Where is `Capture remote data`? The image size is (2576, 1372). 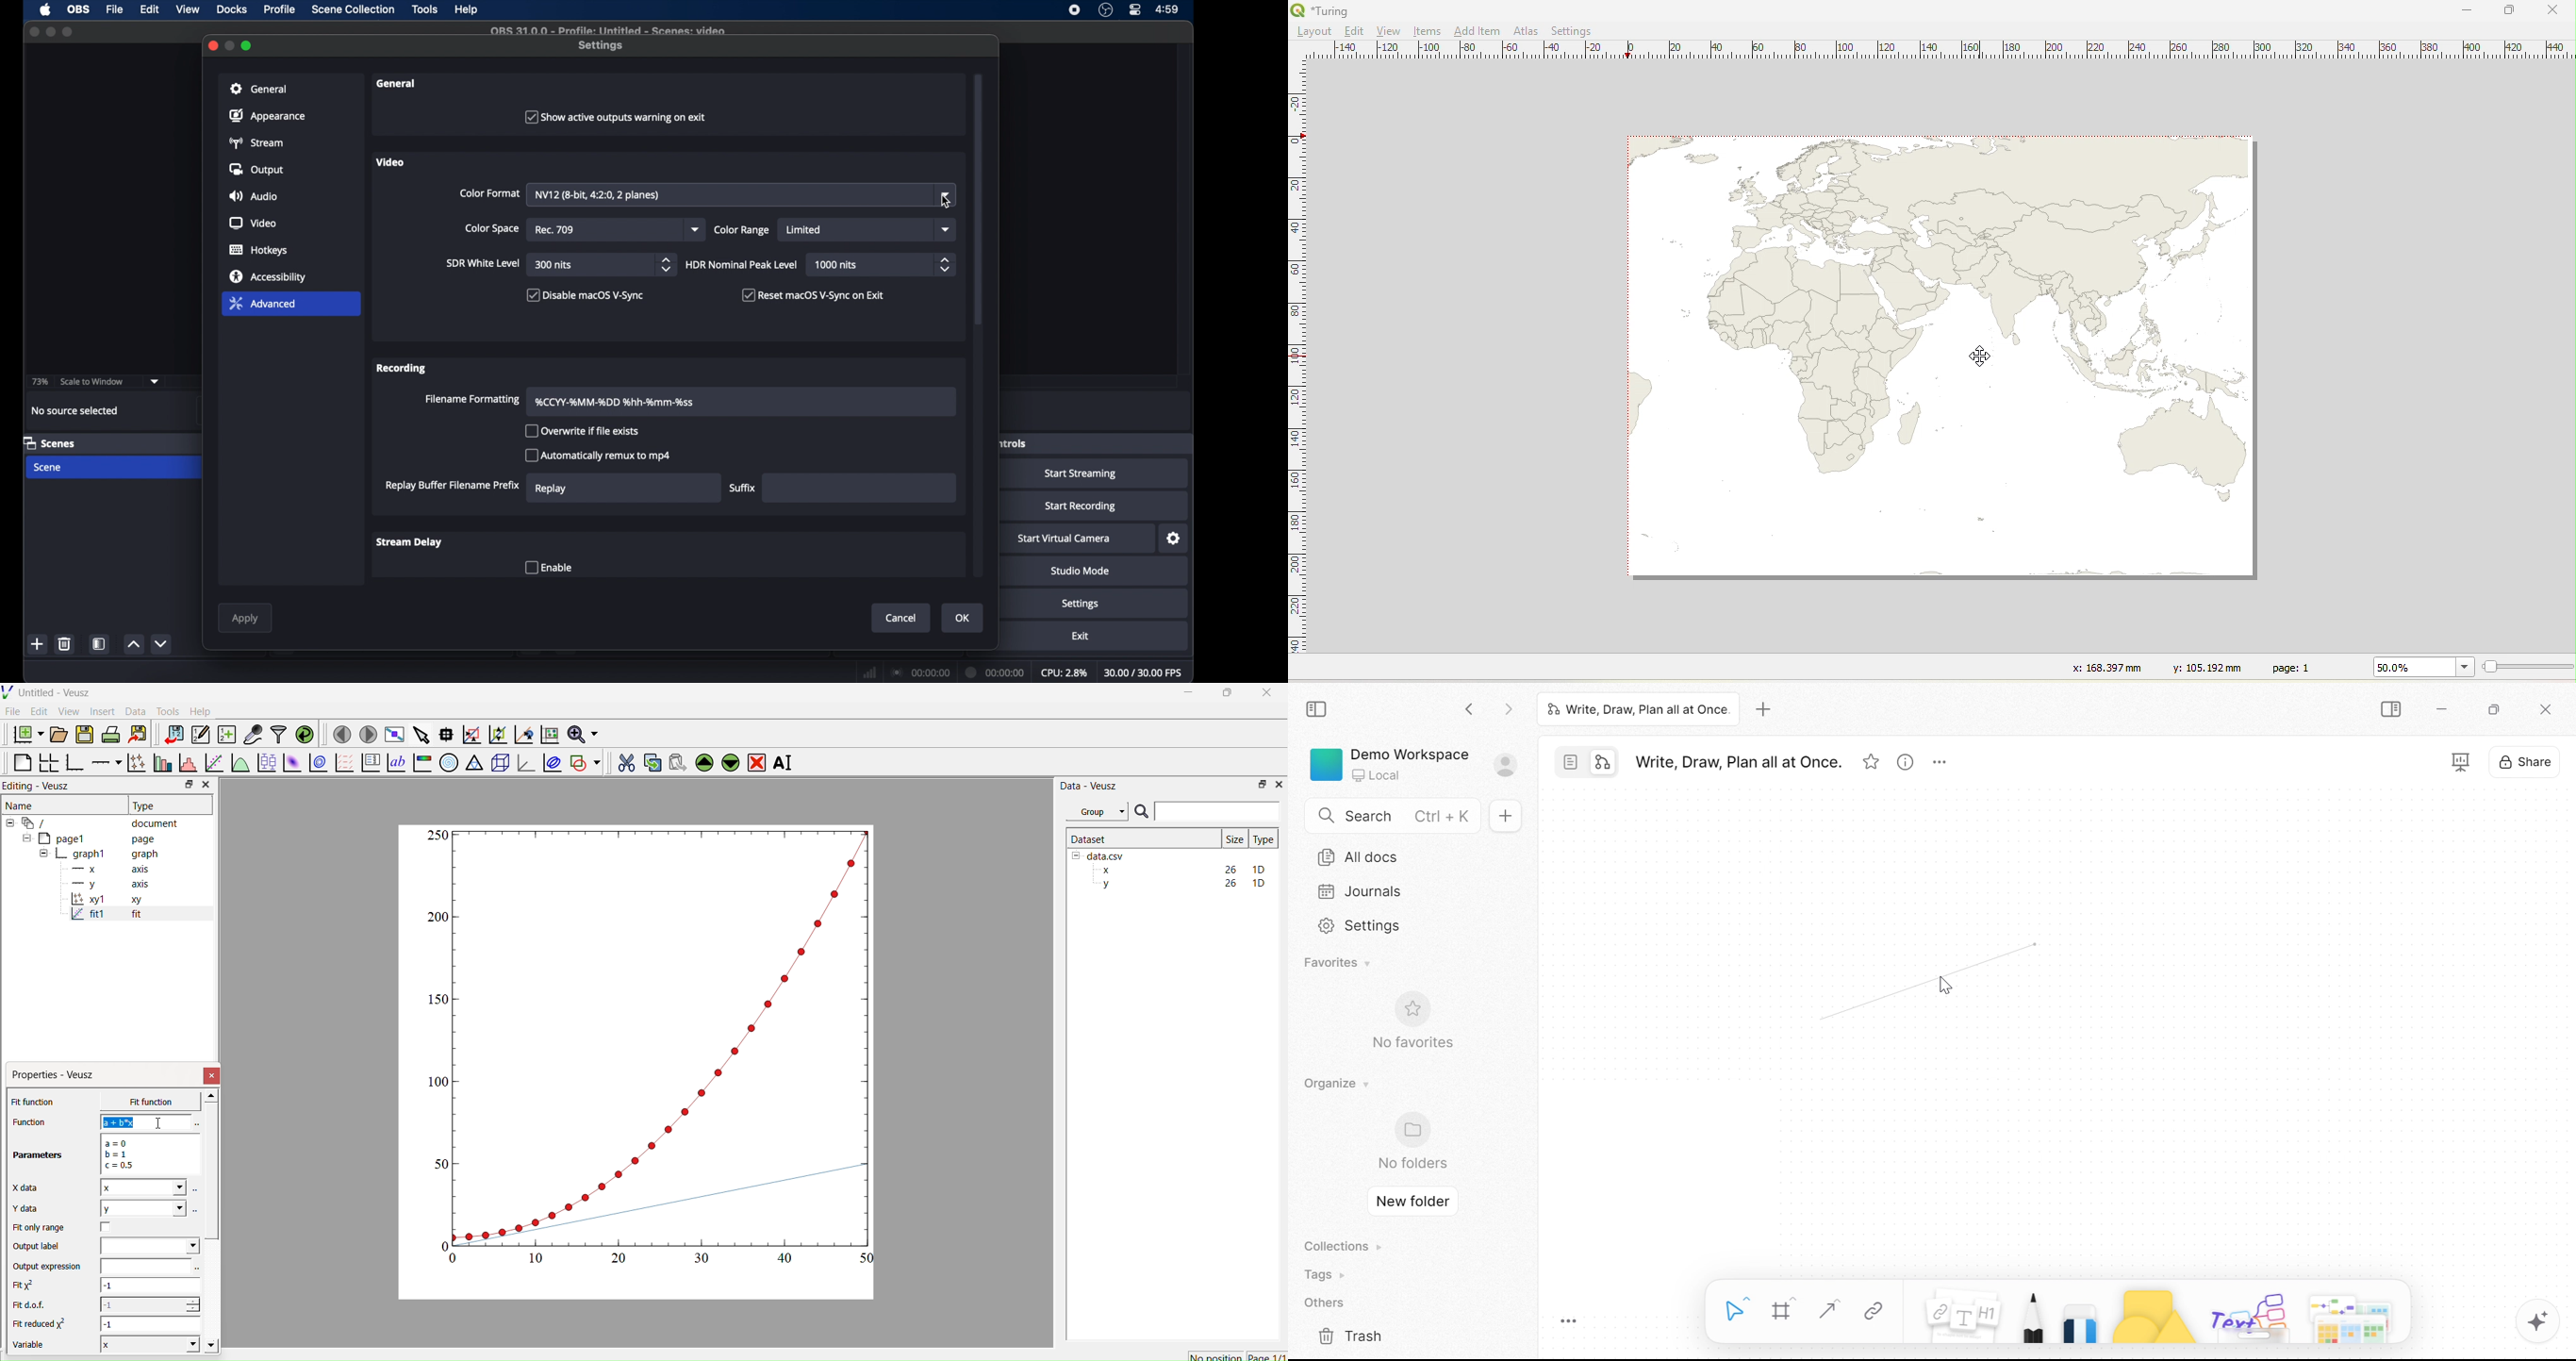 Capture remote data is located at coordinates (253, 735).